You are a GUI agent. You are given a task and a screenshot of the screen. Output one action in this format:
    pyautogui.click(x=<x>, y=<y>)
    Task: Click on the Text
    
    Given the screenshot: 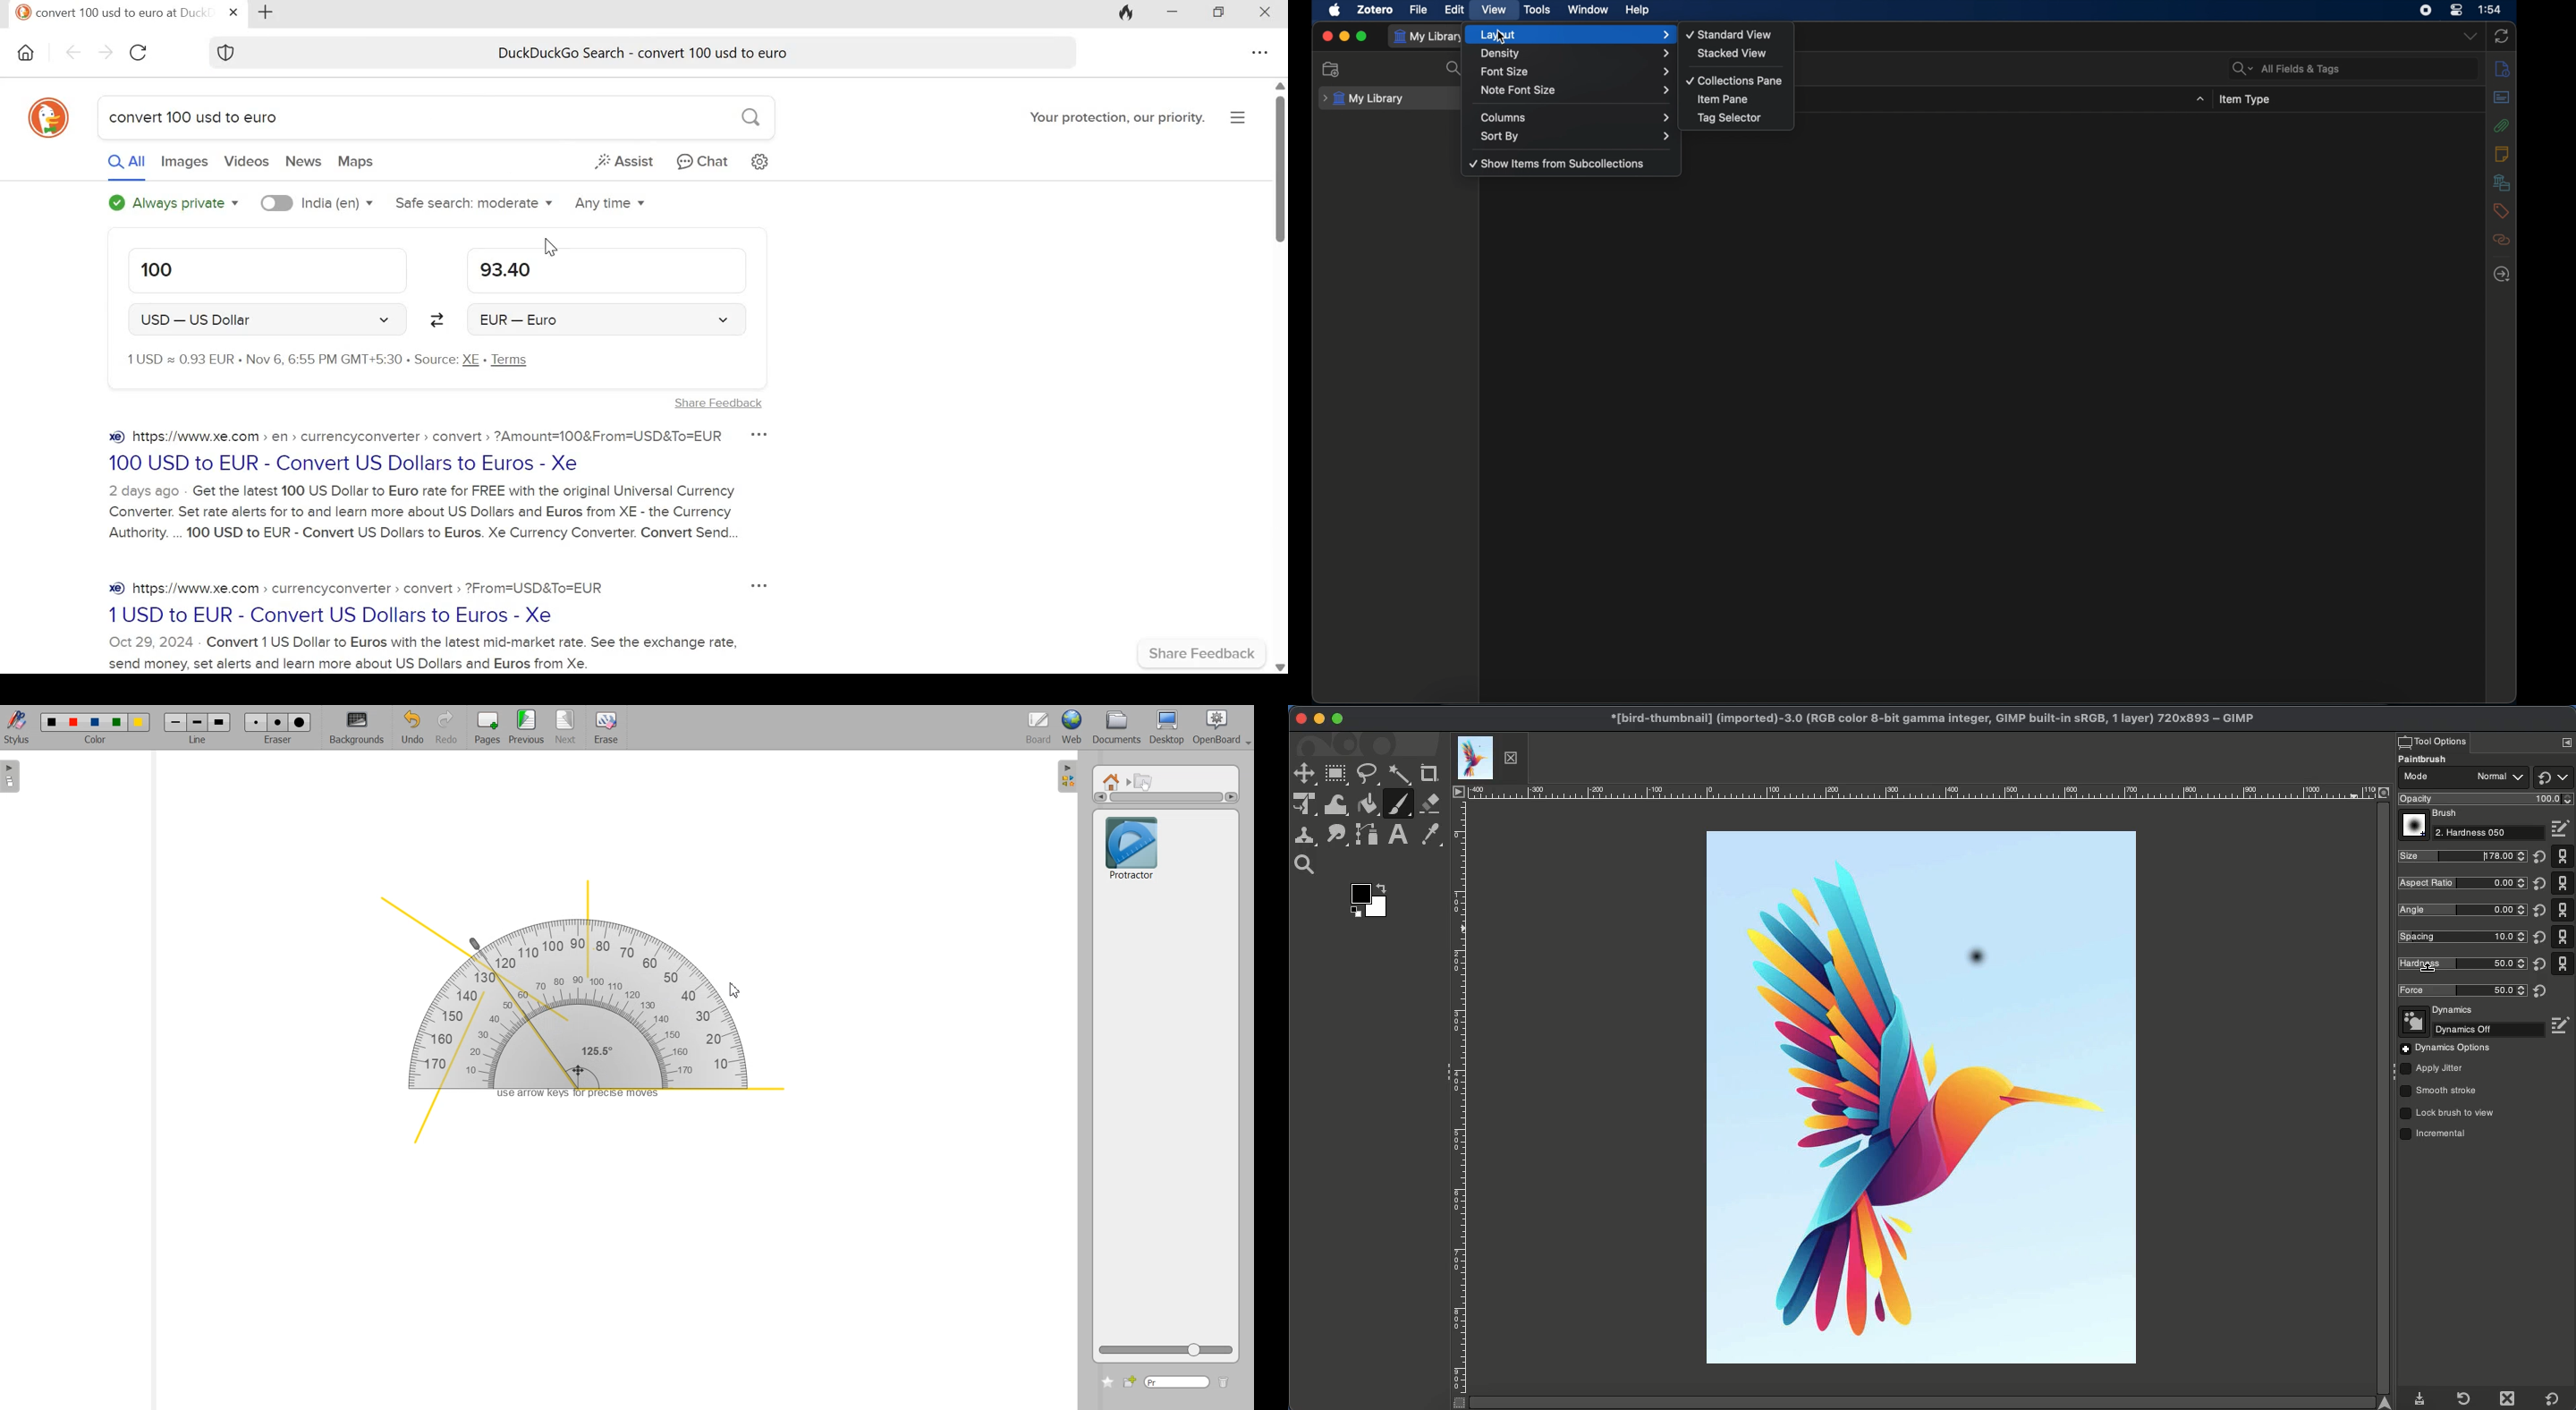 What is the action you would take?
    pyautogui.click(x=1397, y=835)
    